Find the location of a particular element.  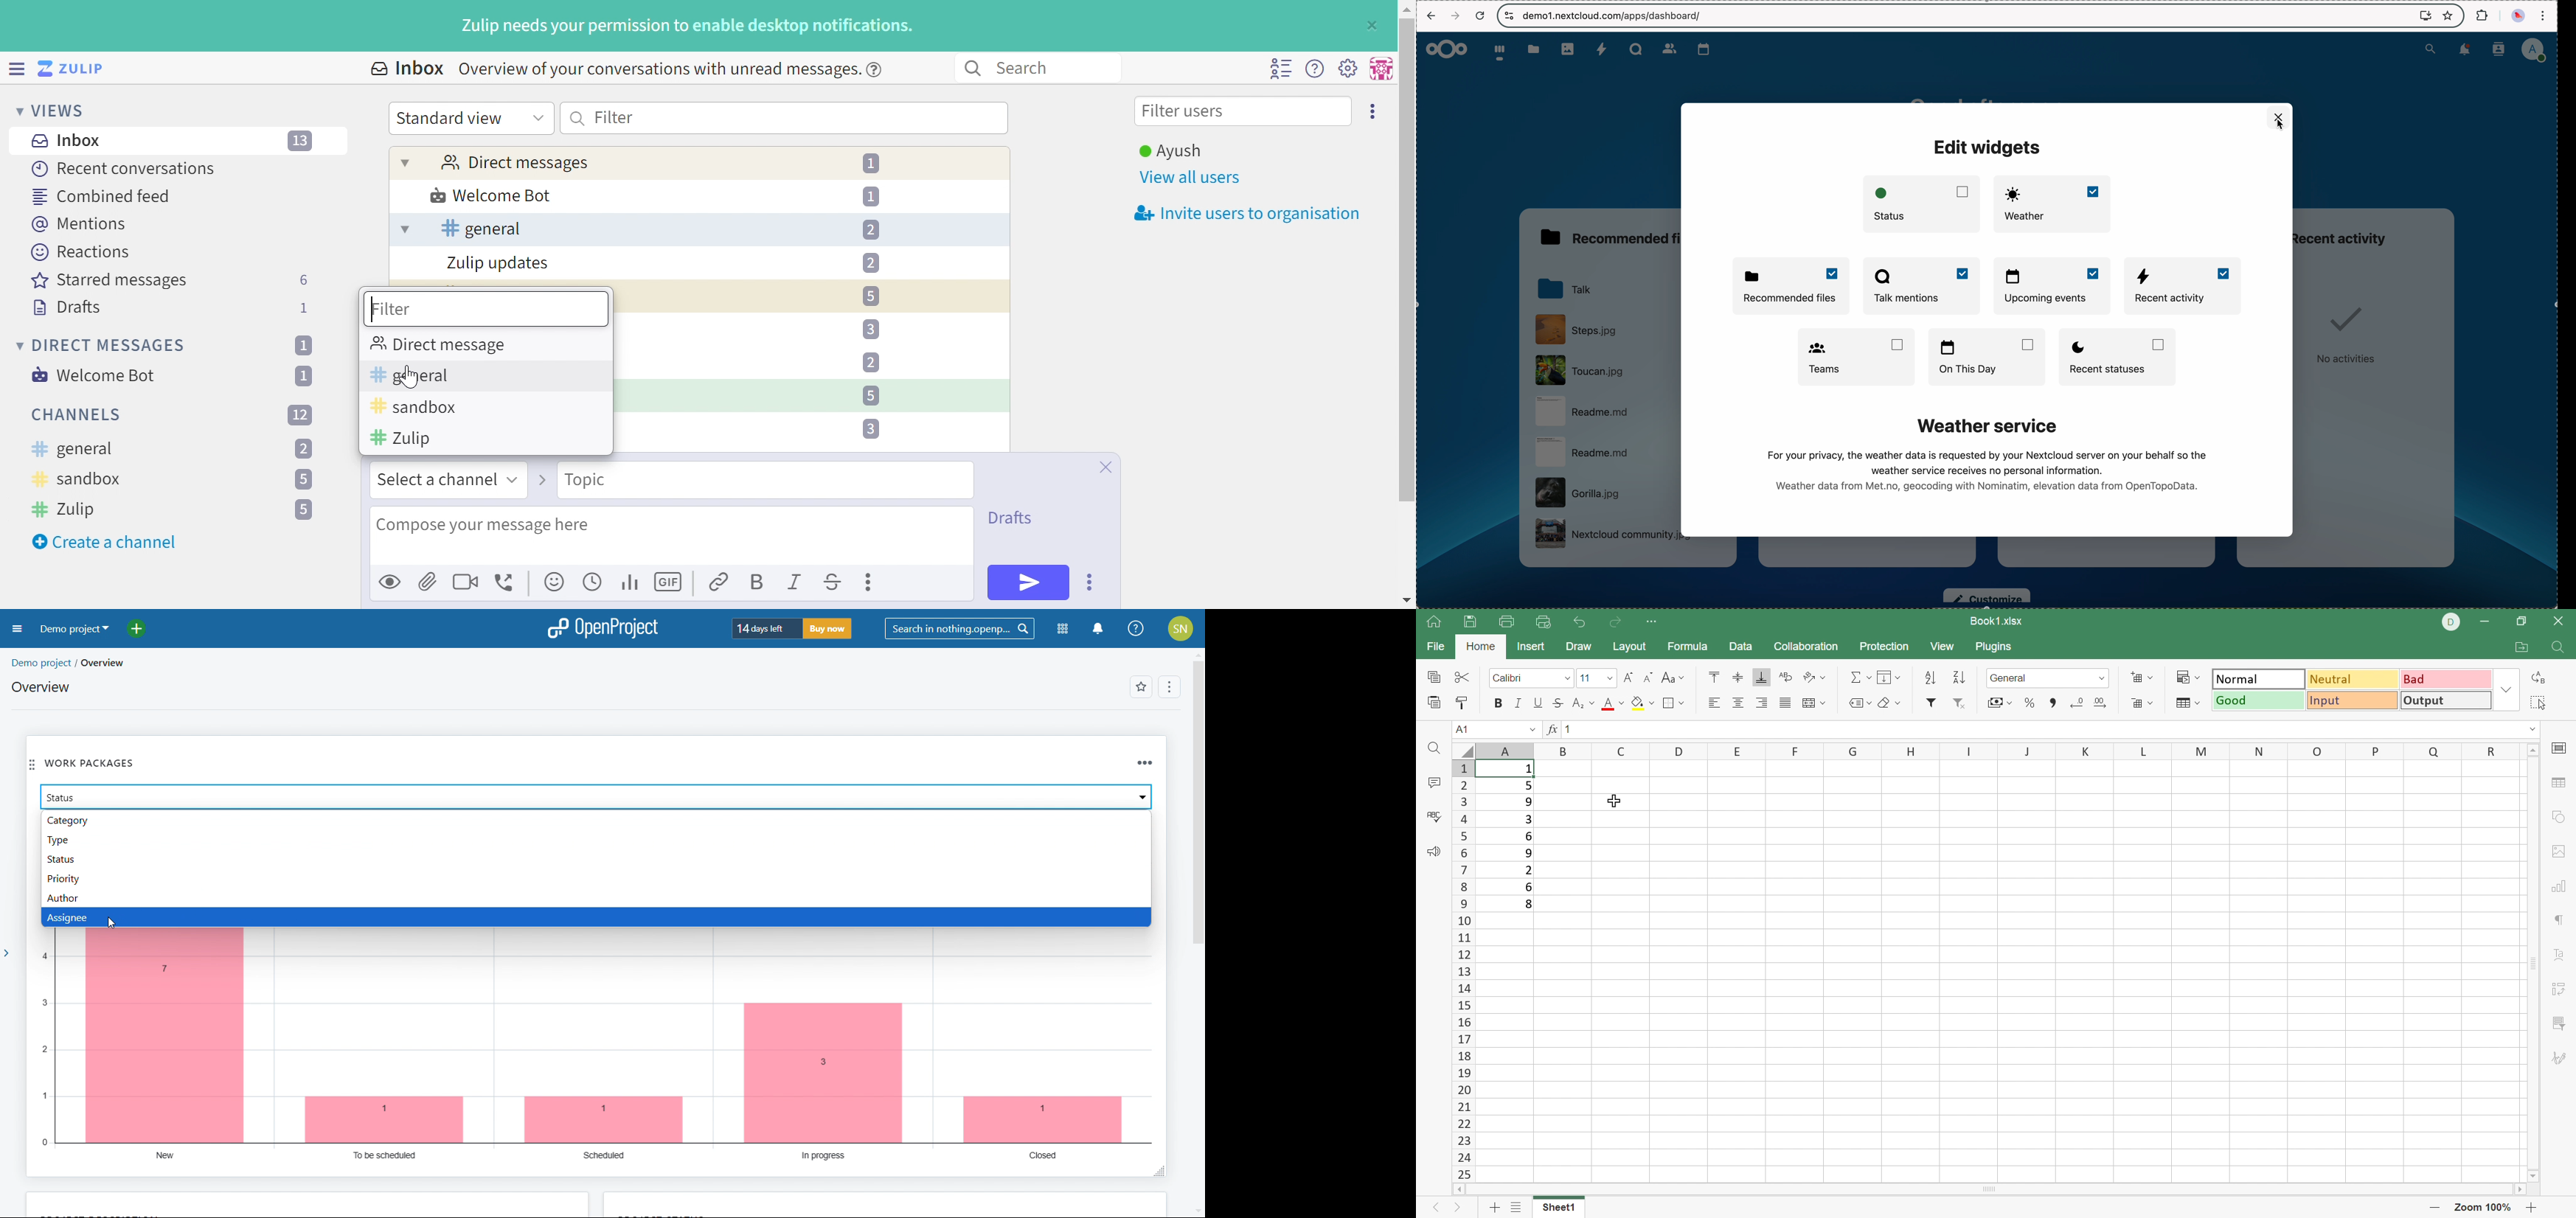

Plugins is located at coordinates (1995, 649).